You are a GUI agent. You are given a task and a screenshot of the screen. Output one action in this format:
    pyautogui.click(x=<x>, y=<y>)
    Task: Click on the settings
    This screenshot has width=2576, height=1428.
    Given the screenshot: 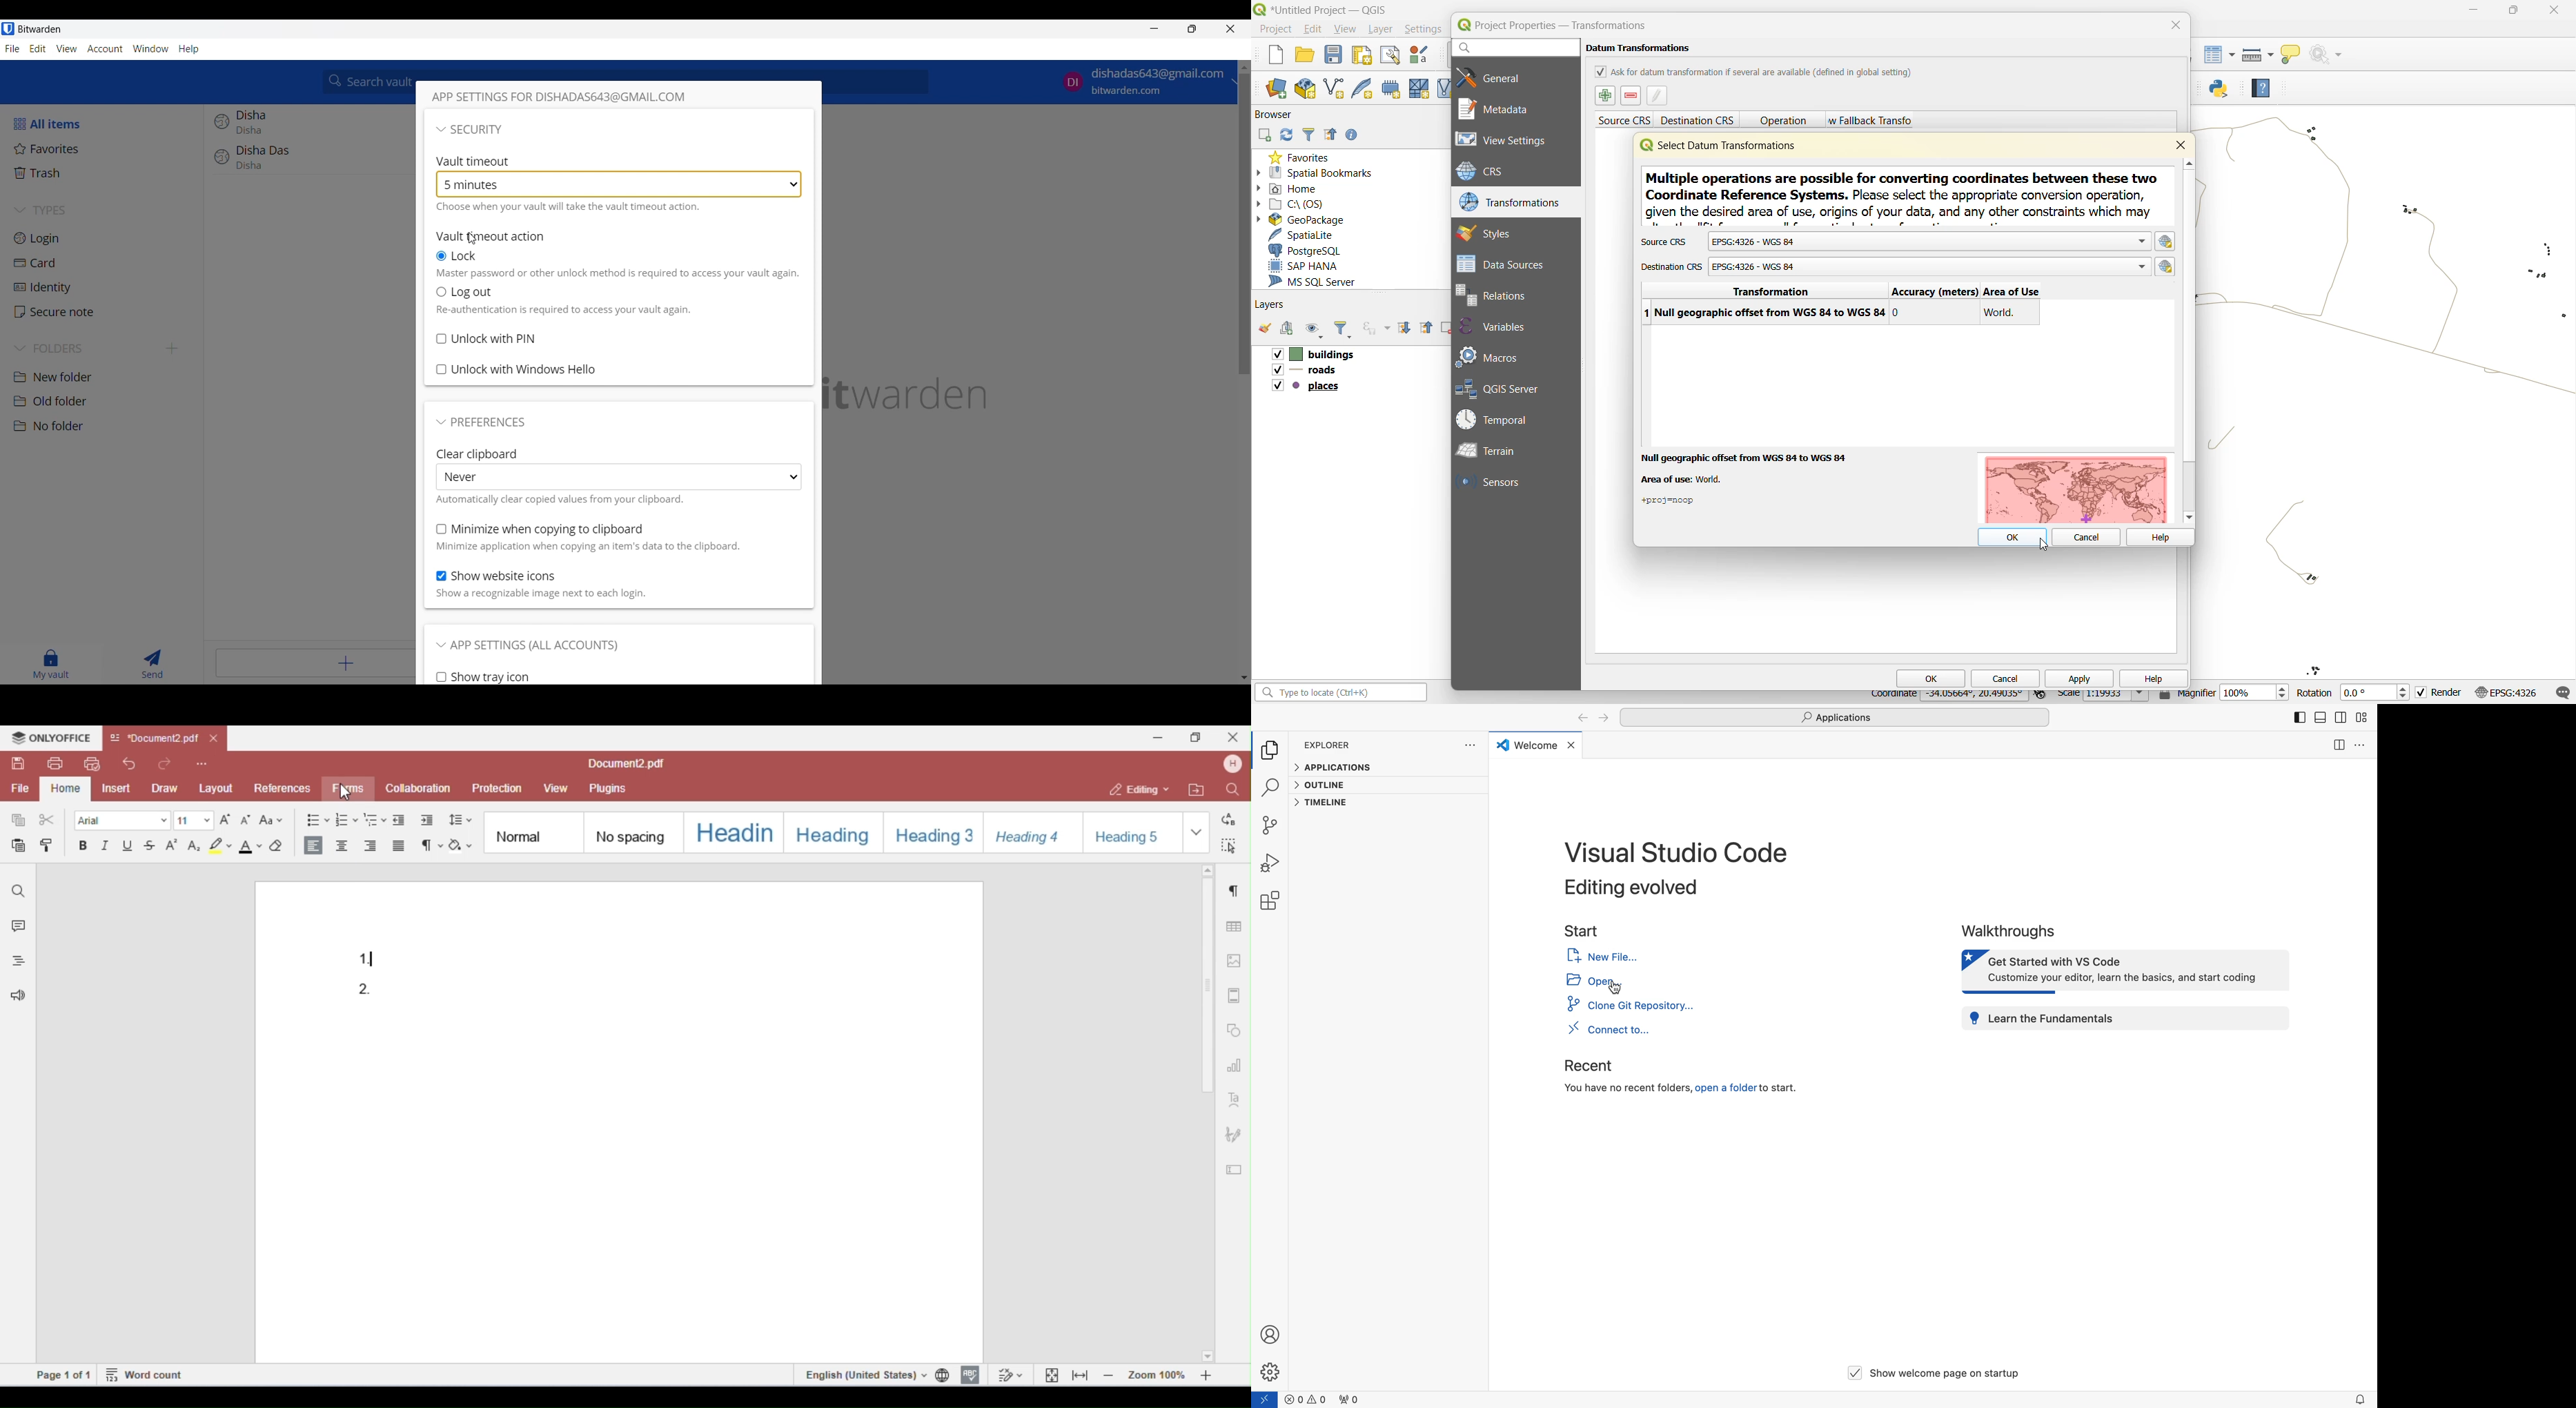 What is the action you would take?
    pyautogui.click(x=1424, y=30)
    